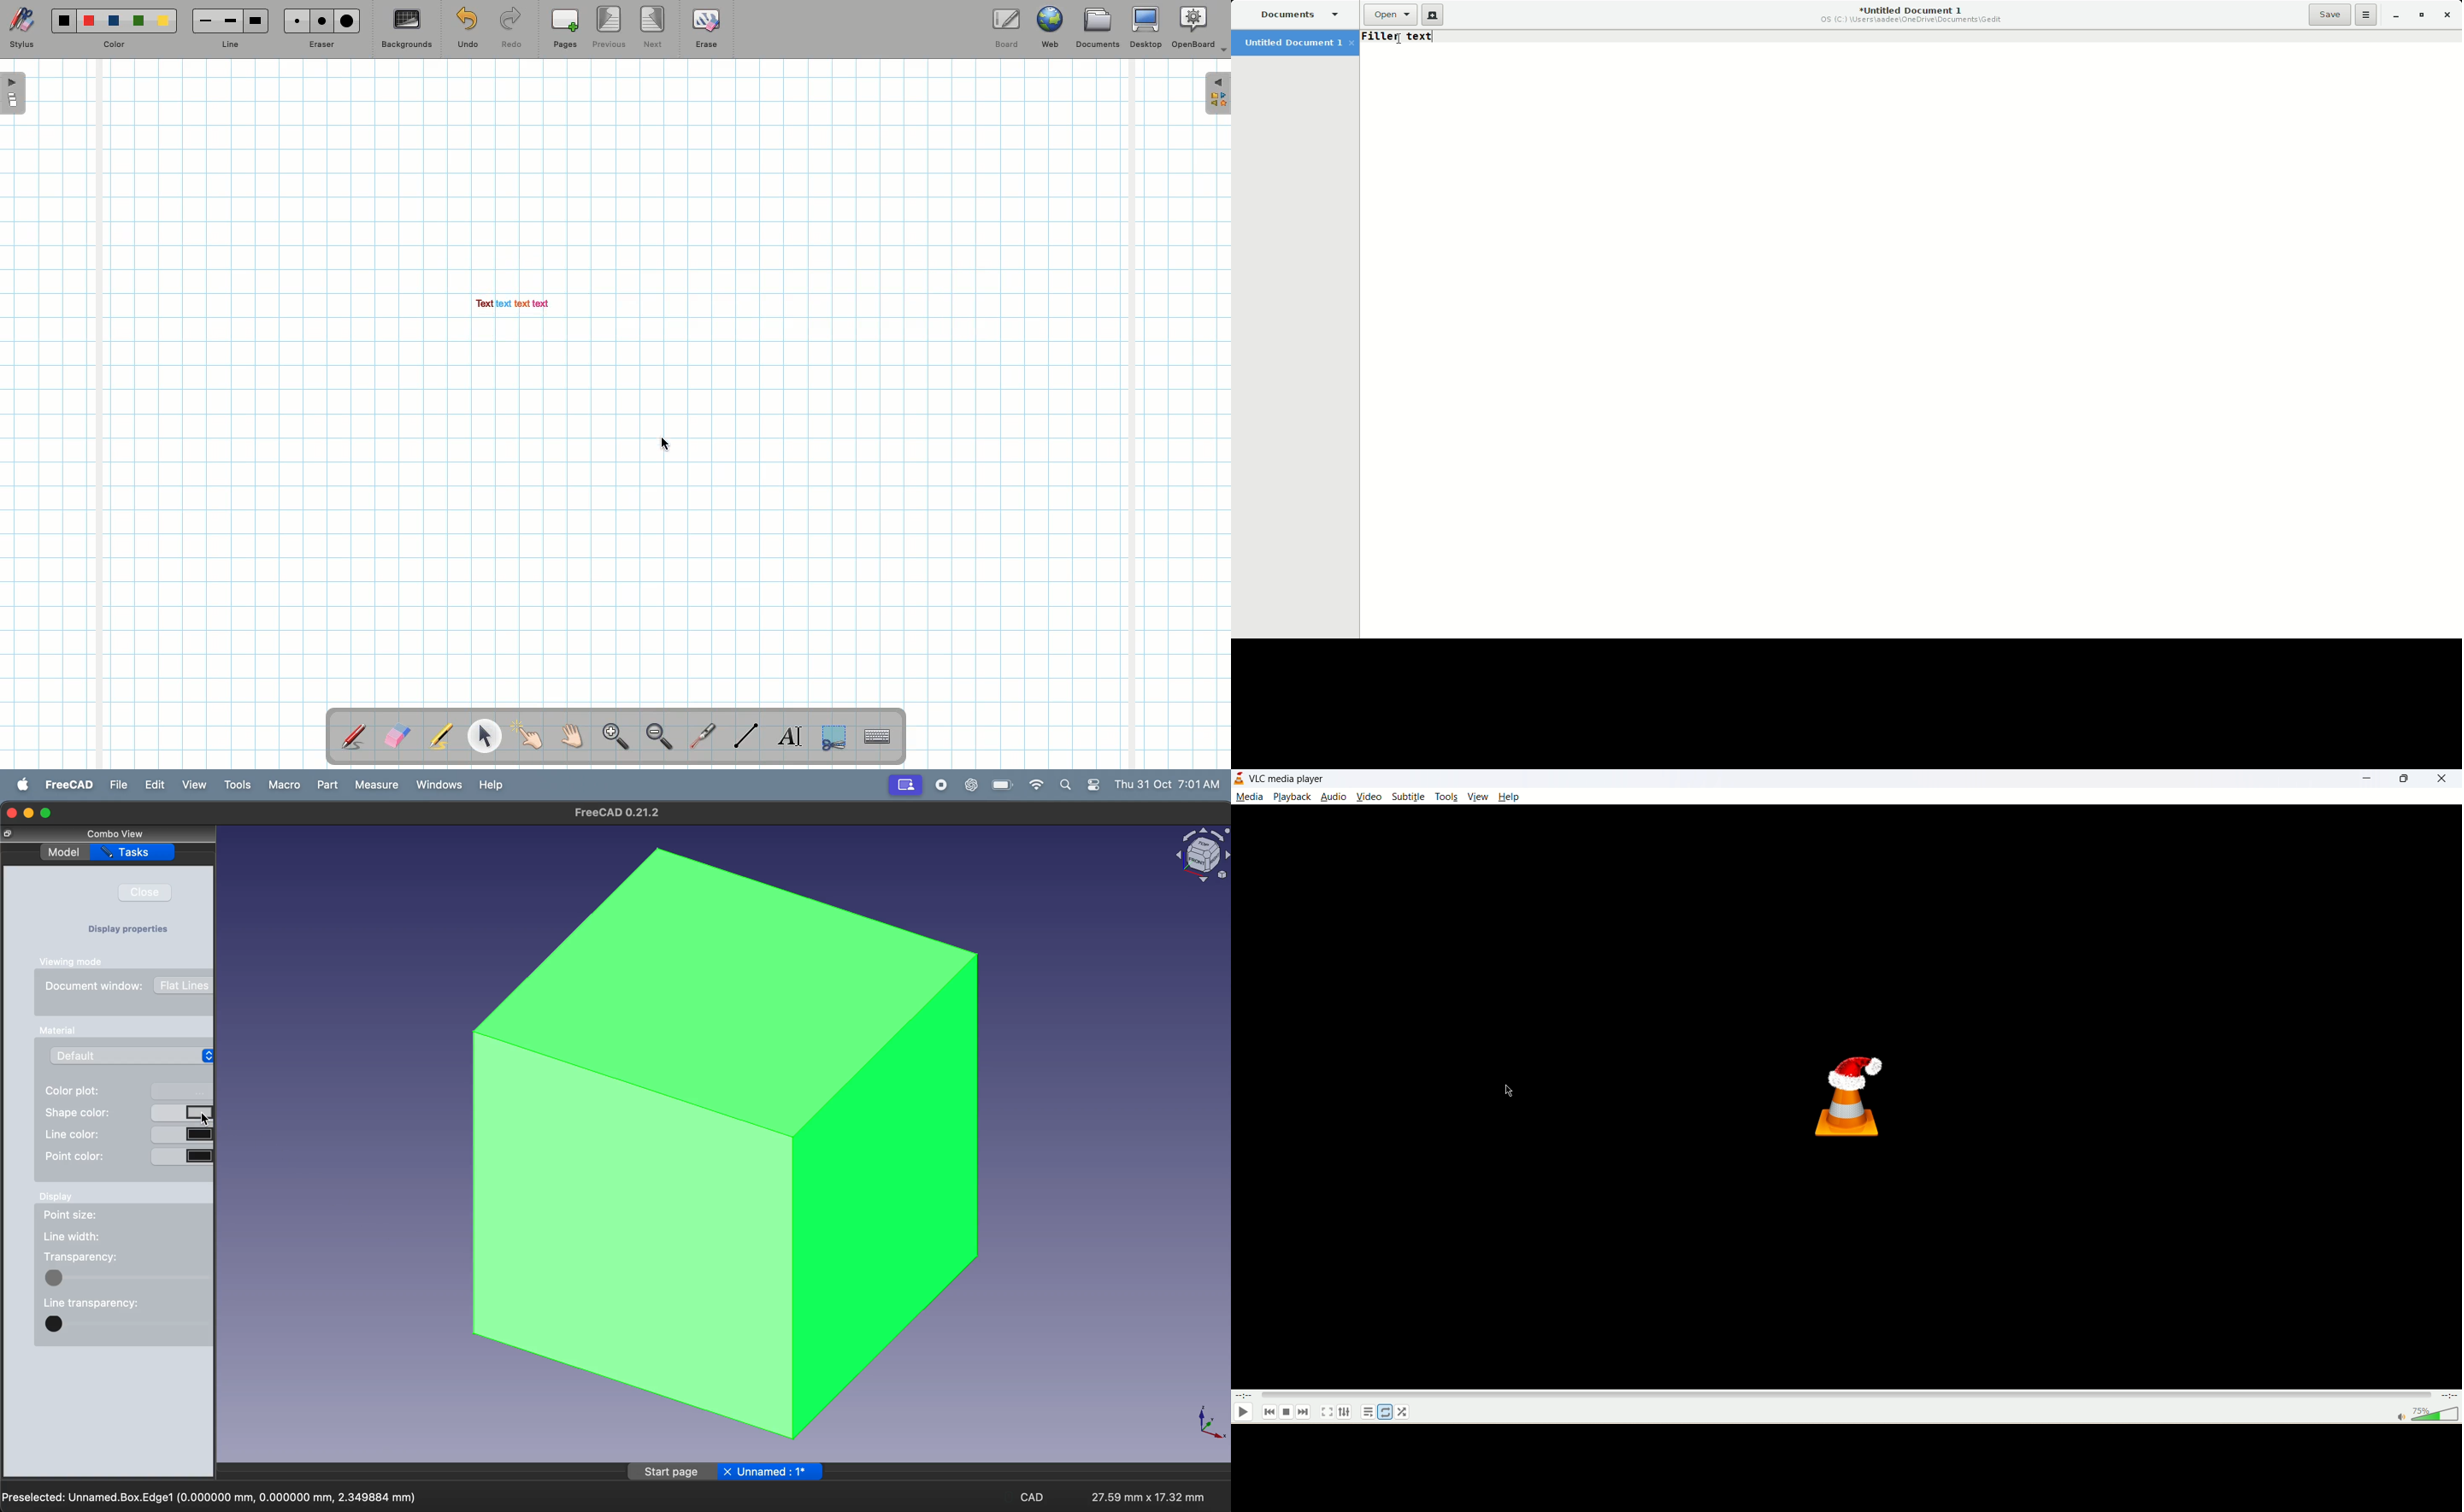 This screenshot has height=1512, width=2464. Describe the element at coordinates (483, 304) in the screenshot. I see `text` at that location.